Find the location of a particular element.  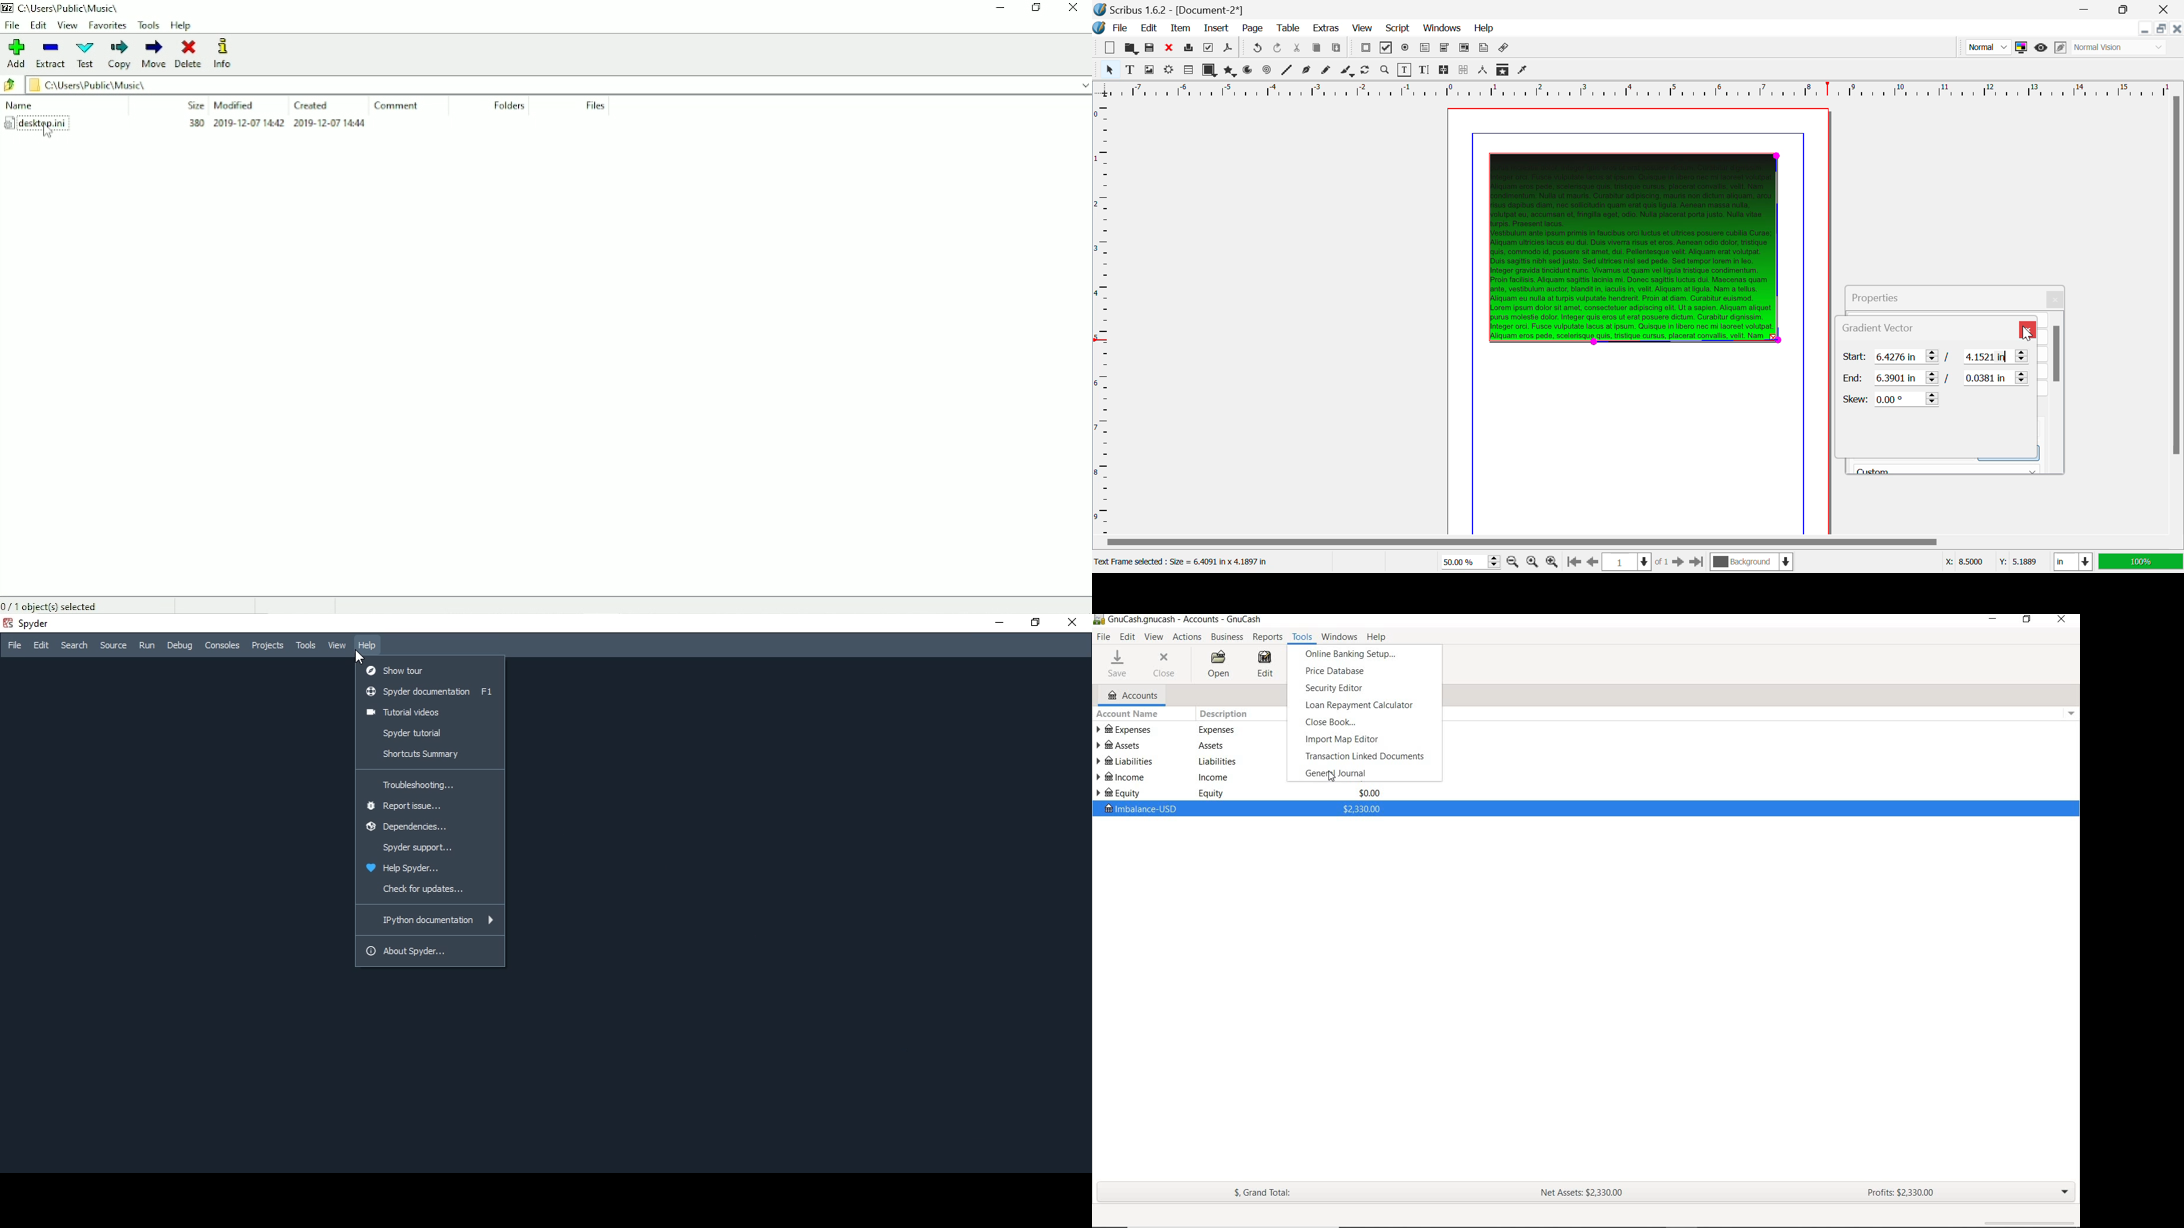

Run is located at coordinates (148, 645).